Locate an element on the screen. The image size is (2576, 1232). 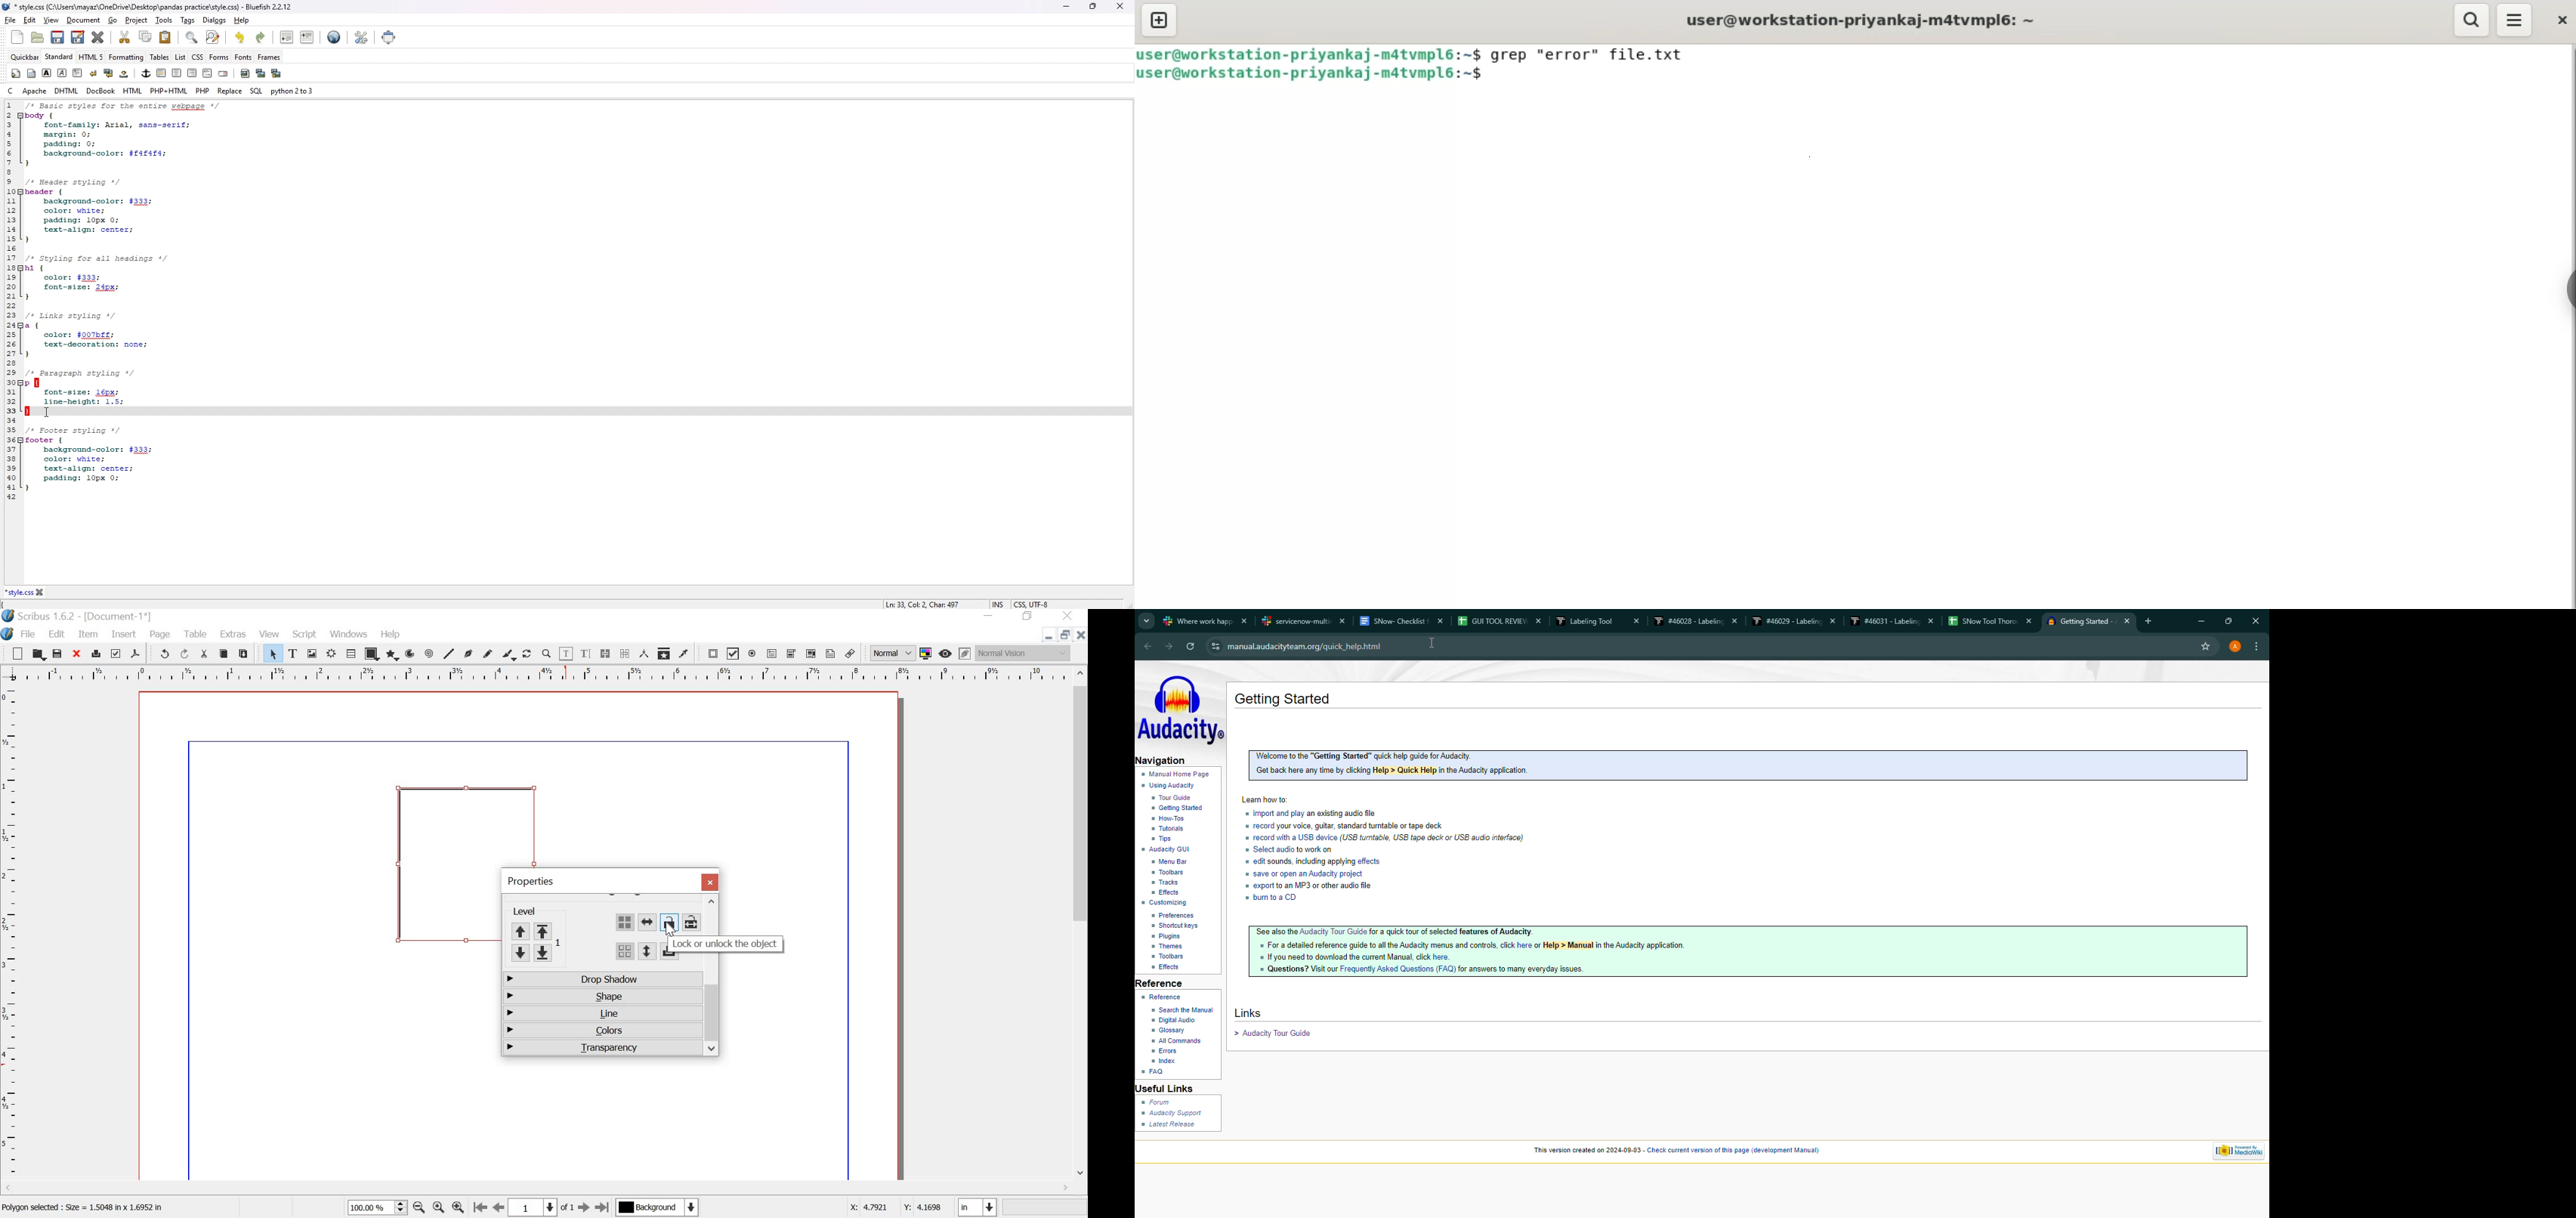
arc is located at coordinates (412, 653).